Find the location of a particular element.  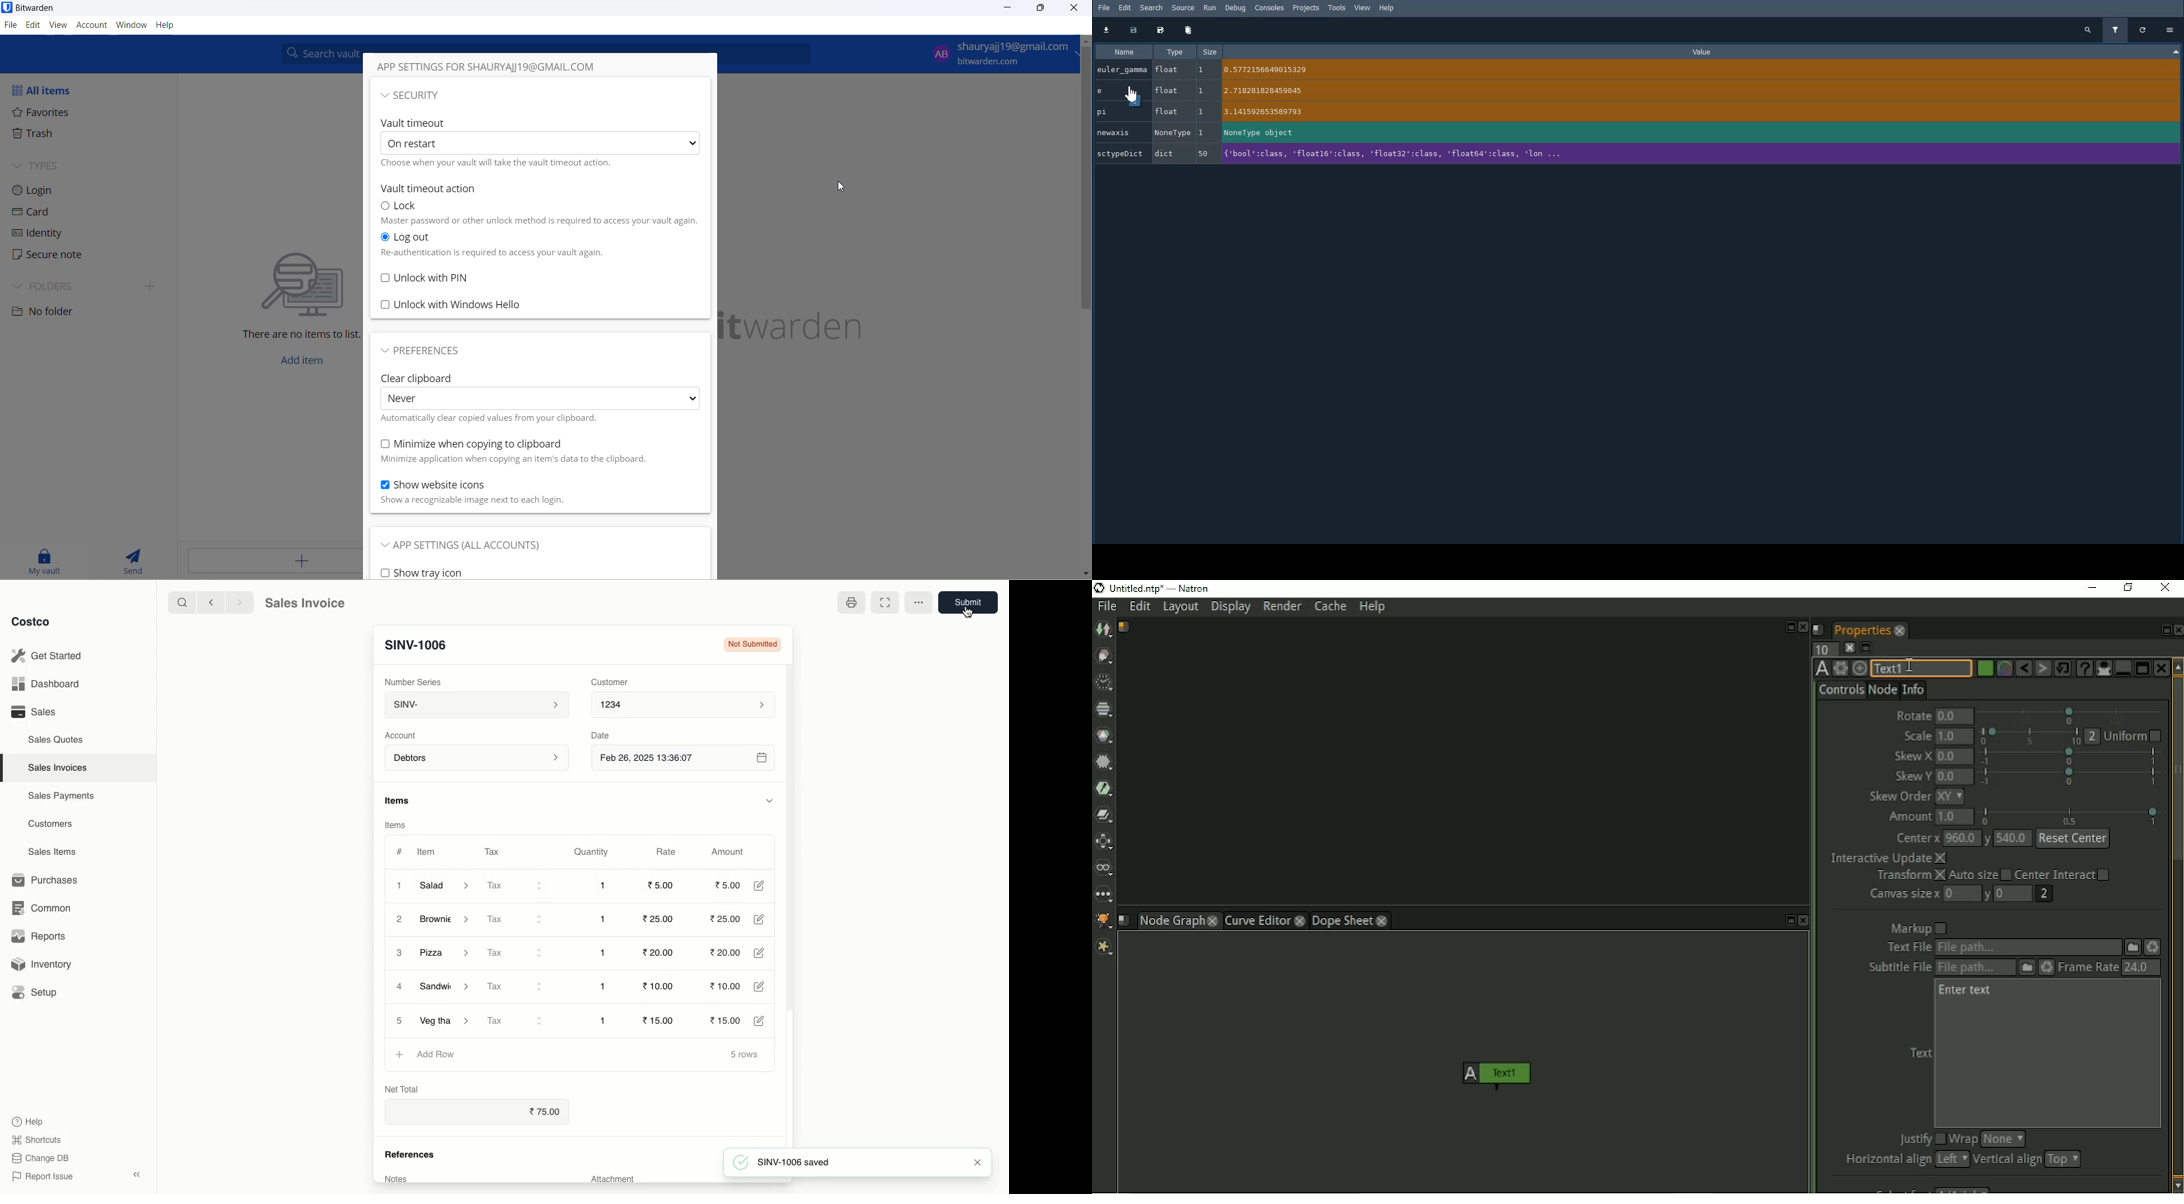

my vault is located at coordinates (45, 560).